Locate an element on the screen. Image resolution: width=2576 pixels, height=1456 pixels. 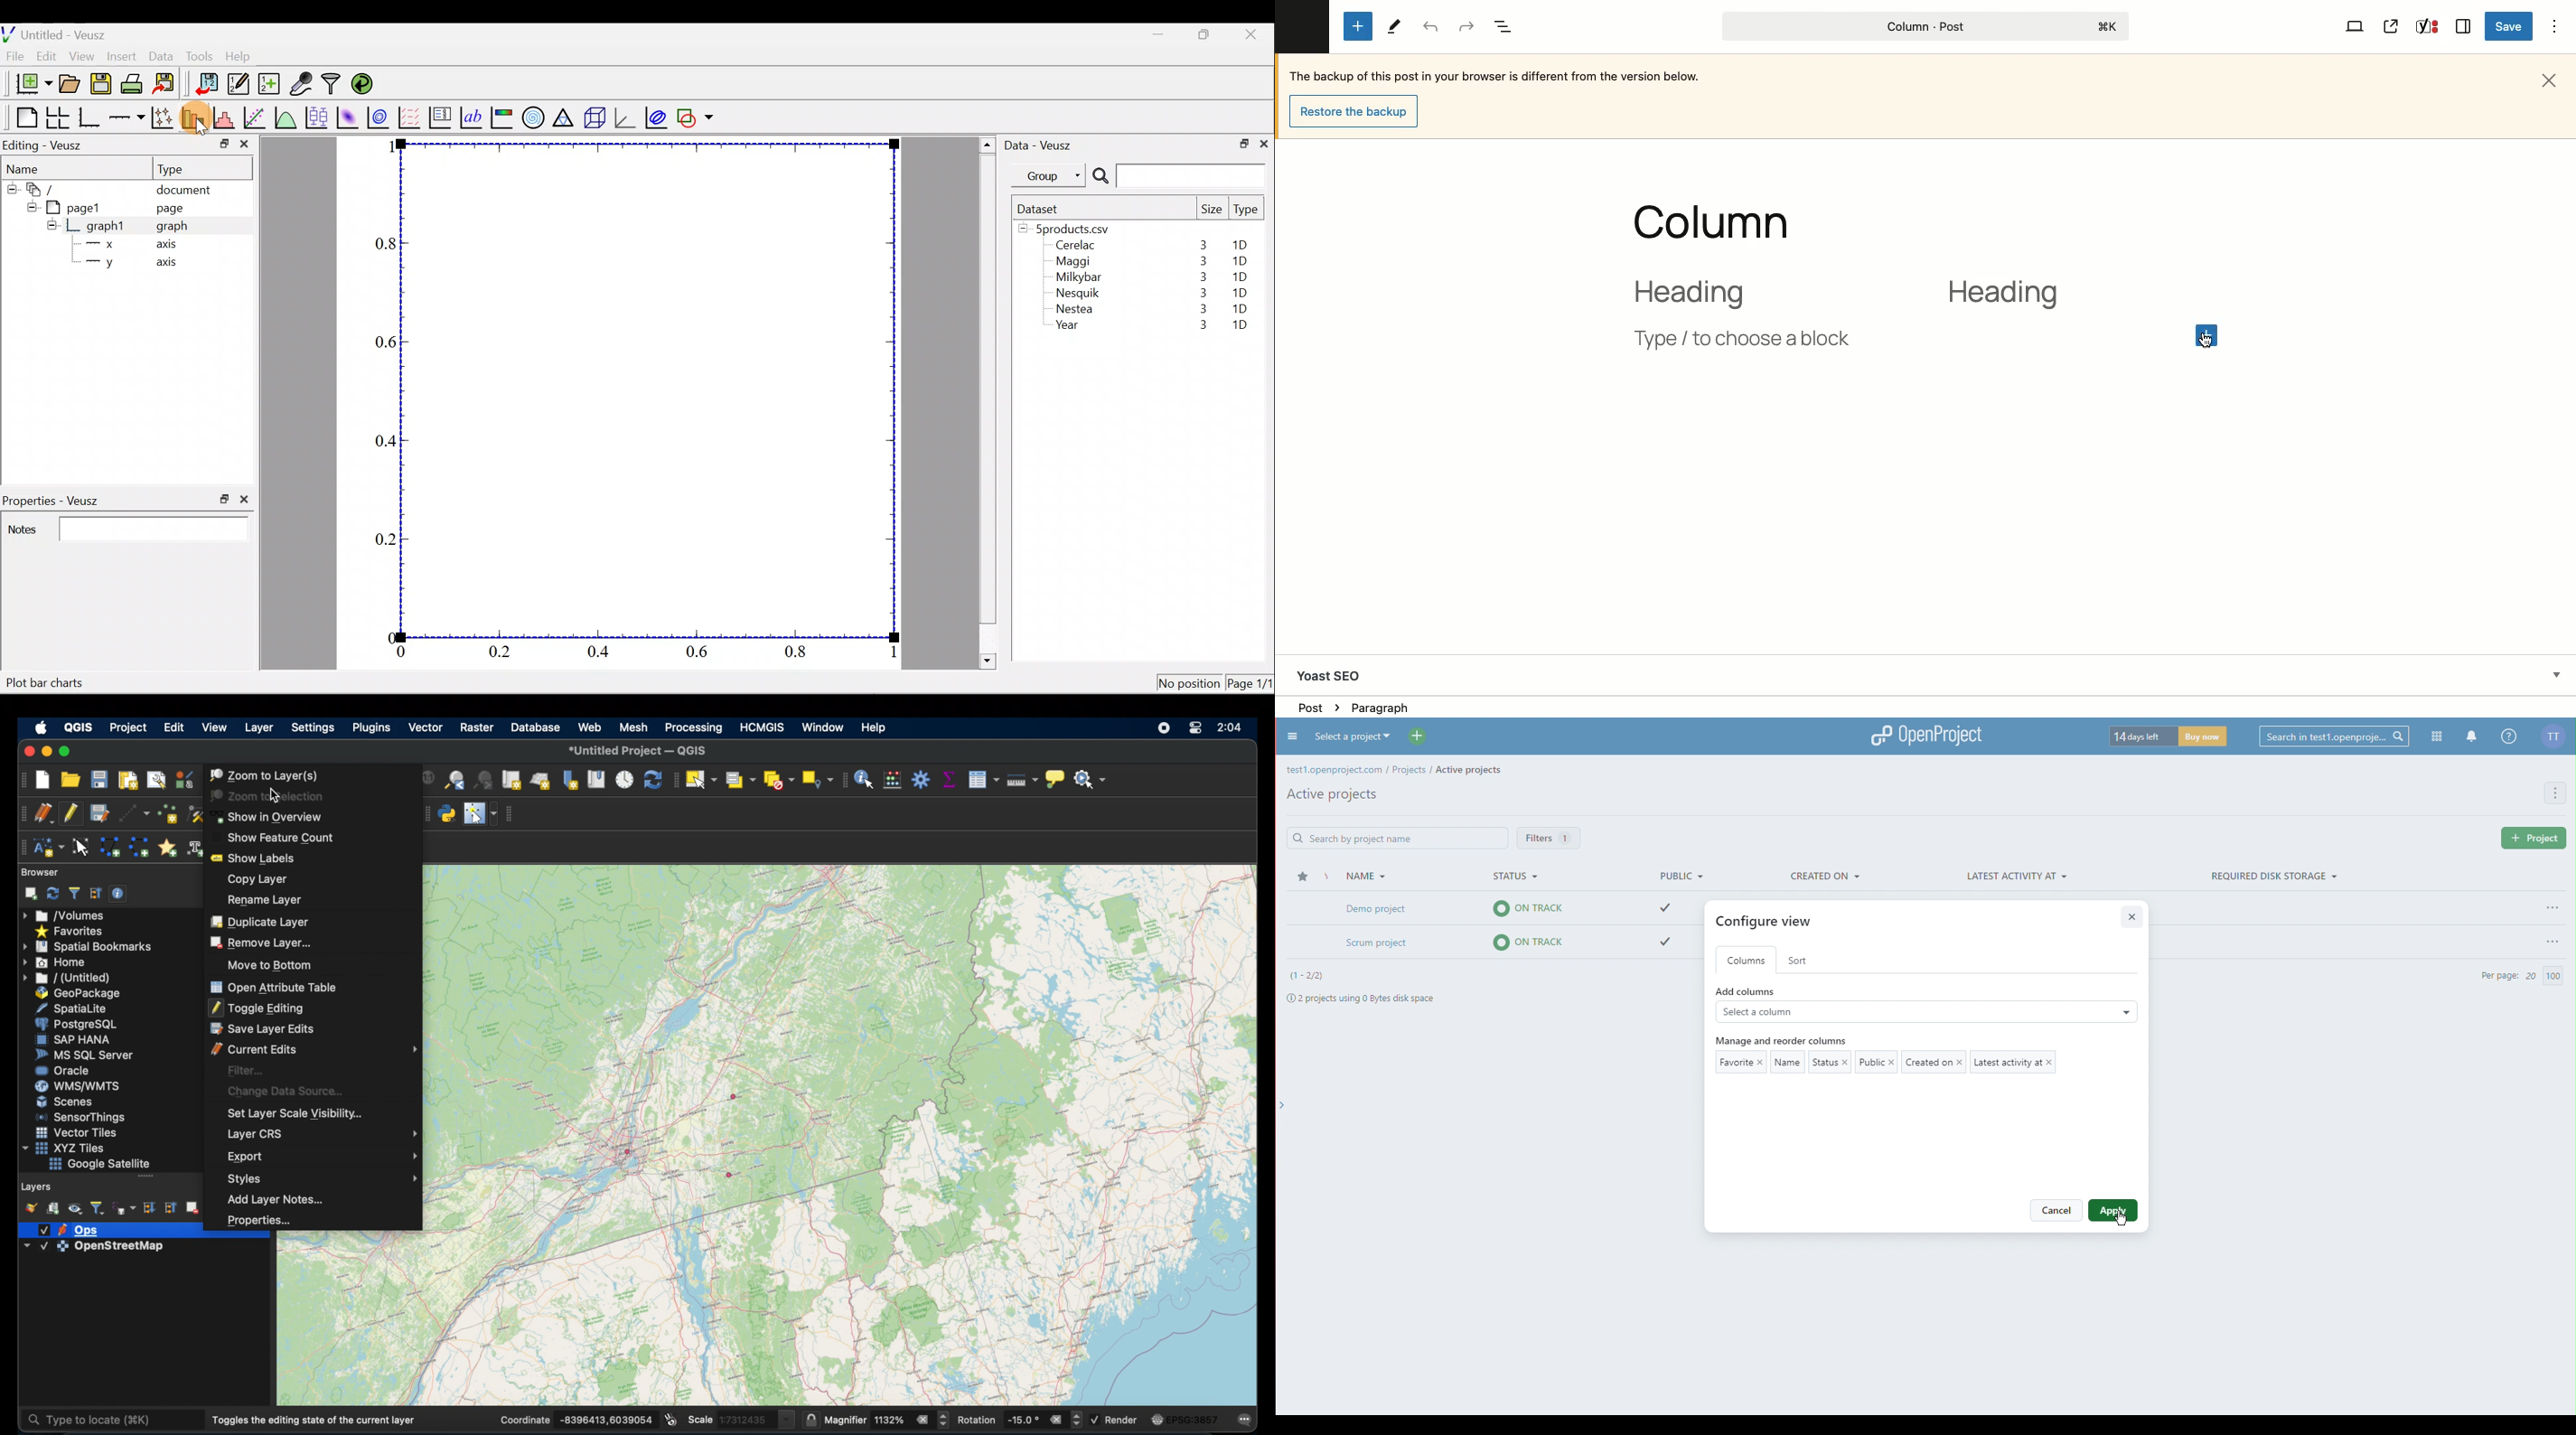
maximize is located at coordinates (66, 752).